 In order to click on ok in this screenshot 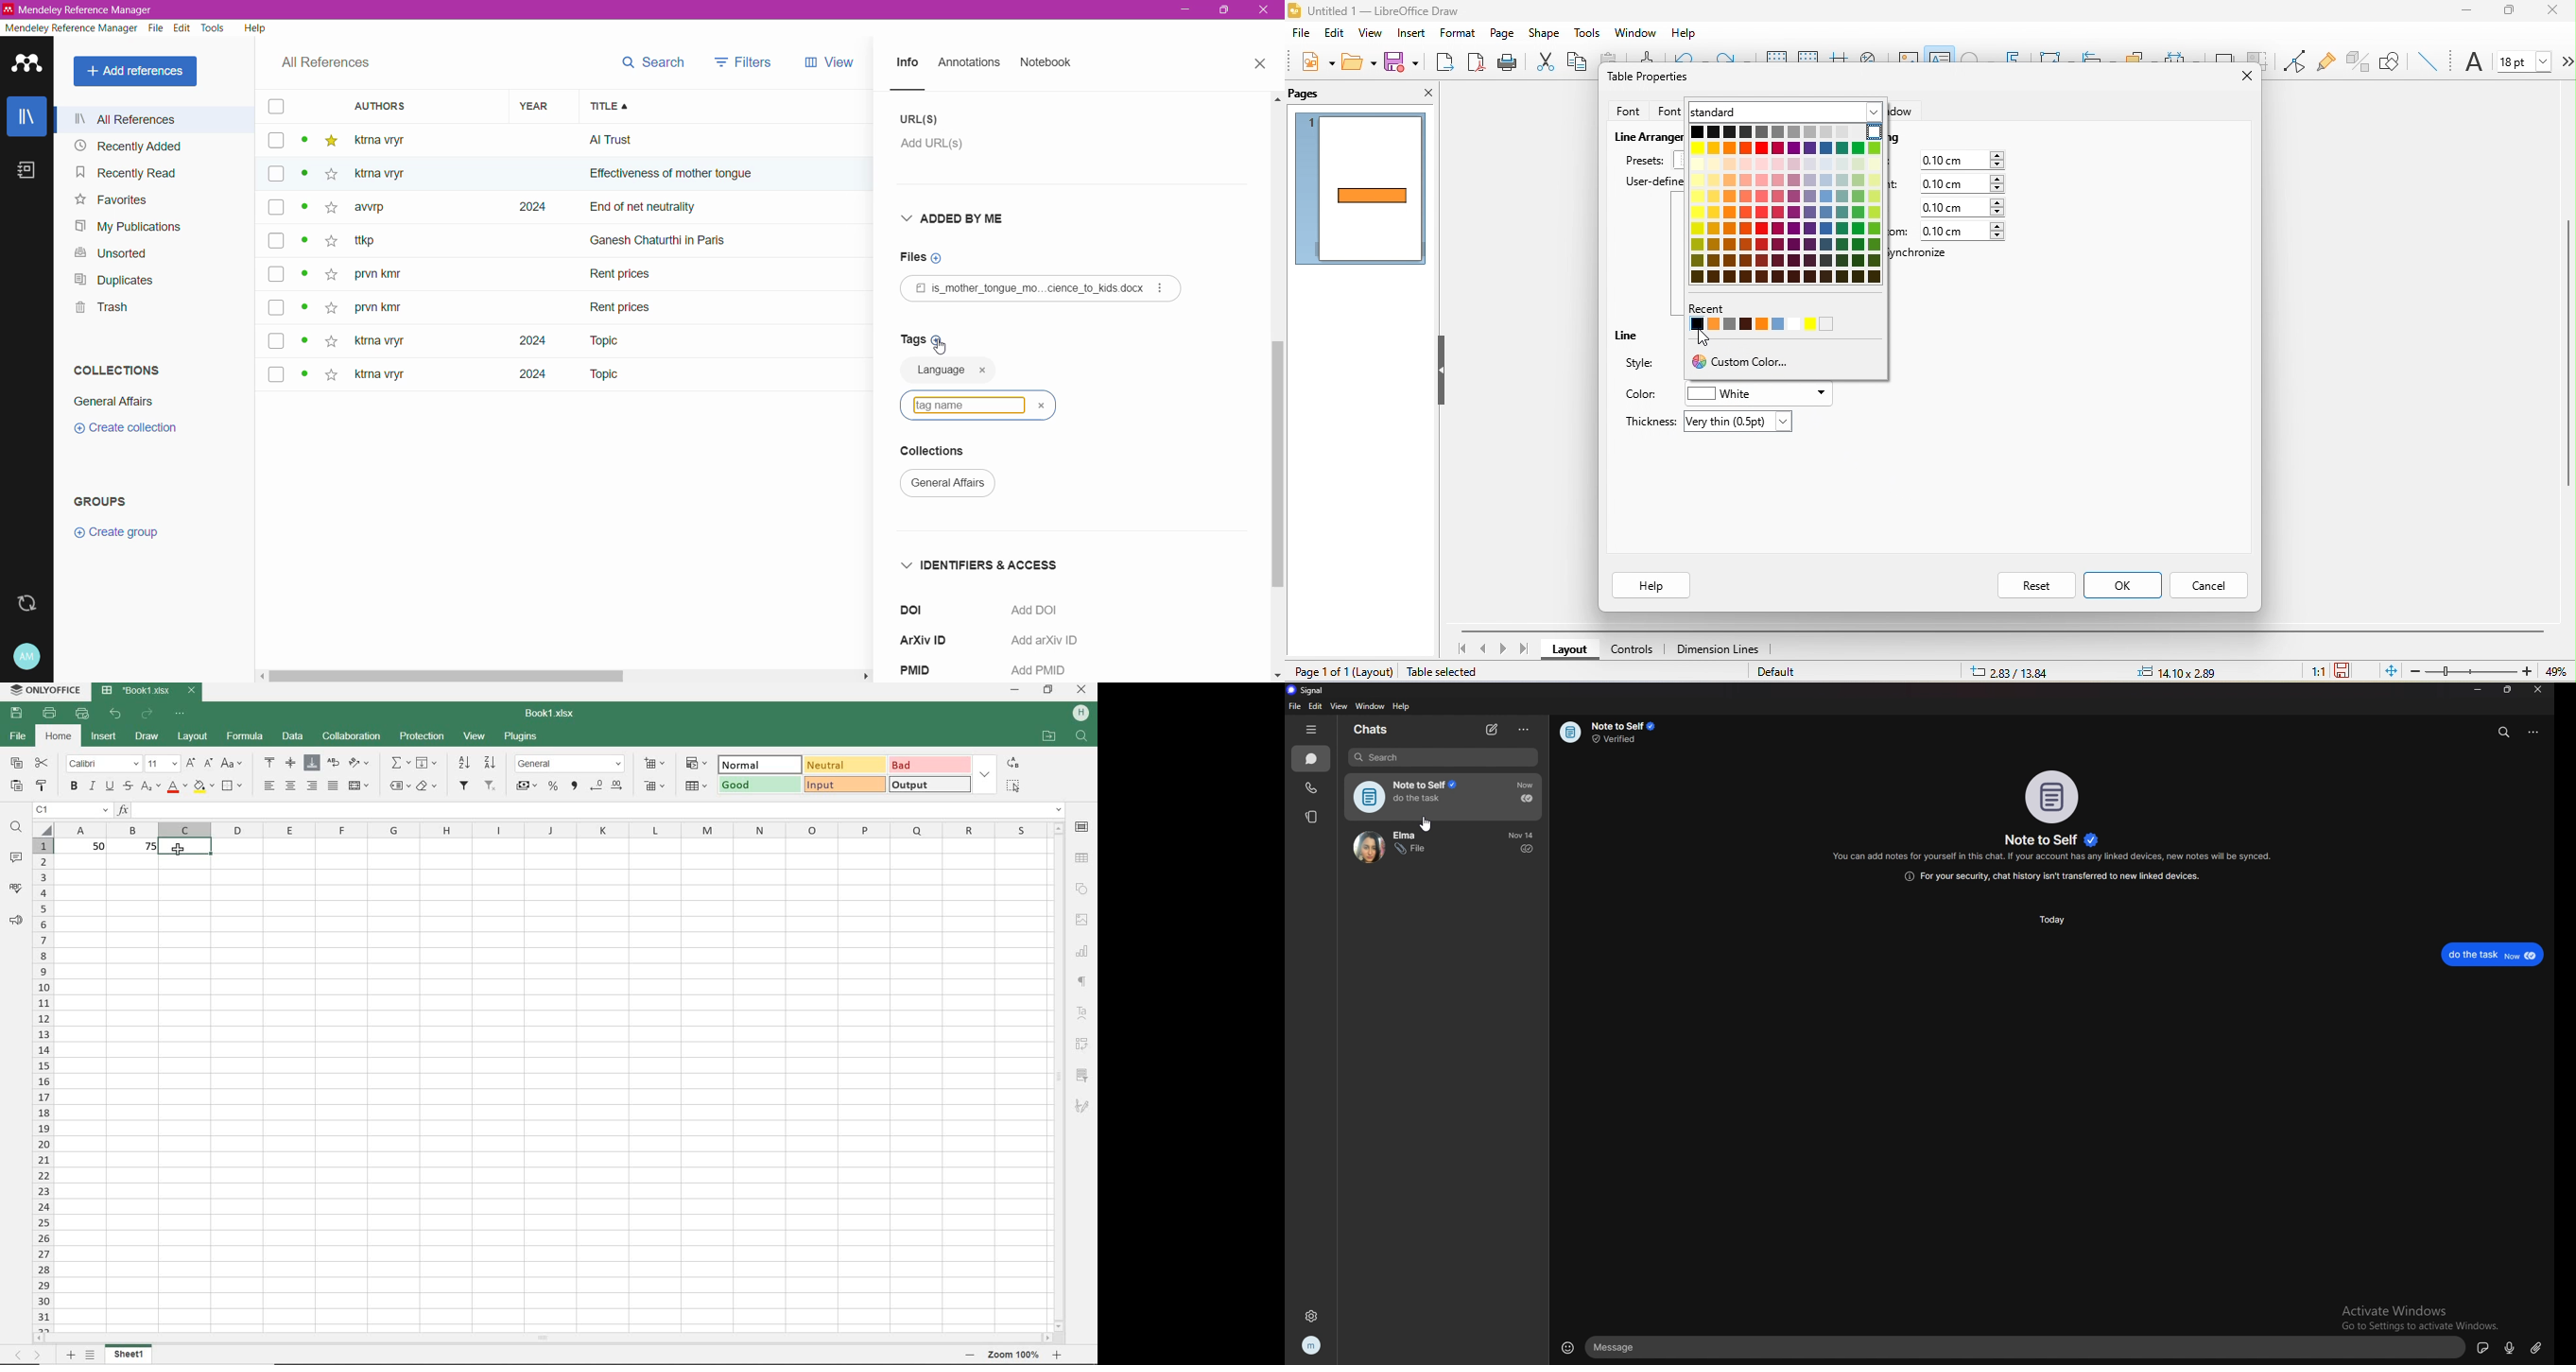, I will do `click(2123, 585)`.